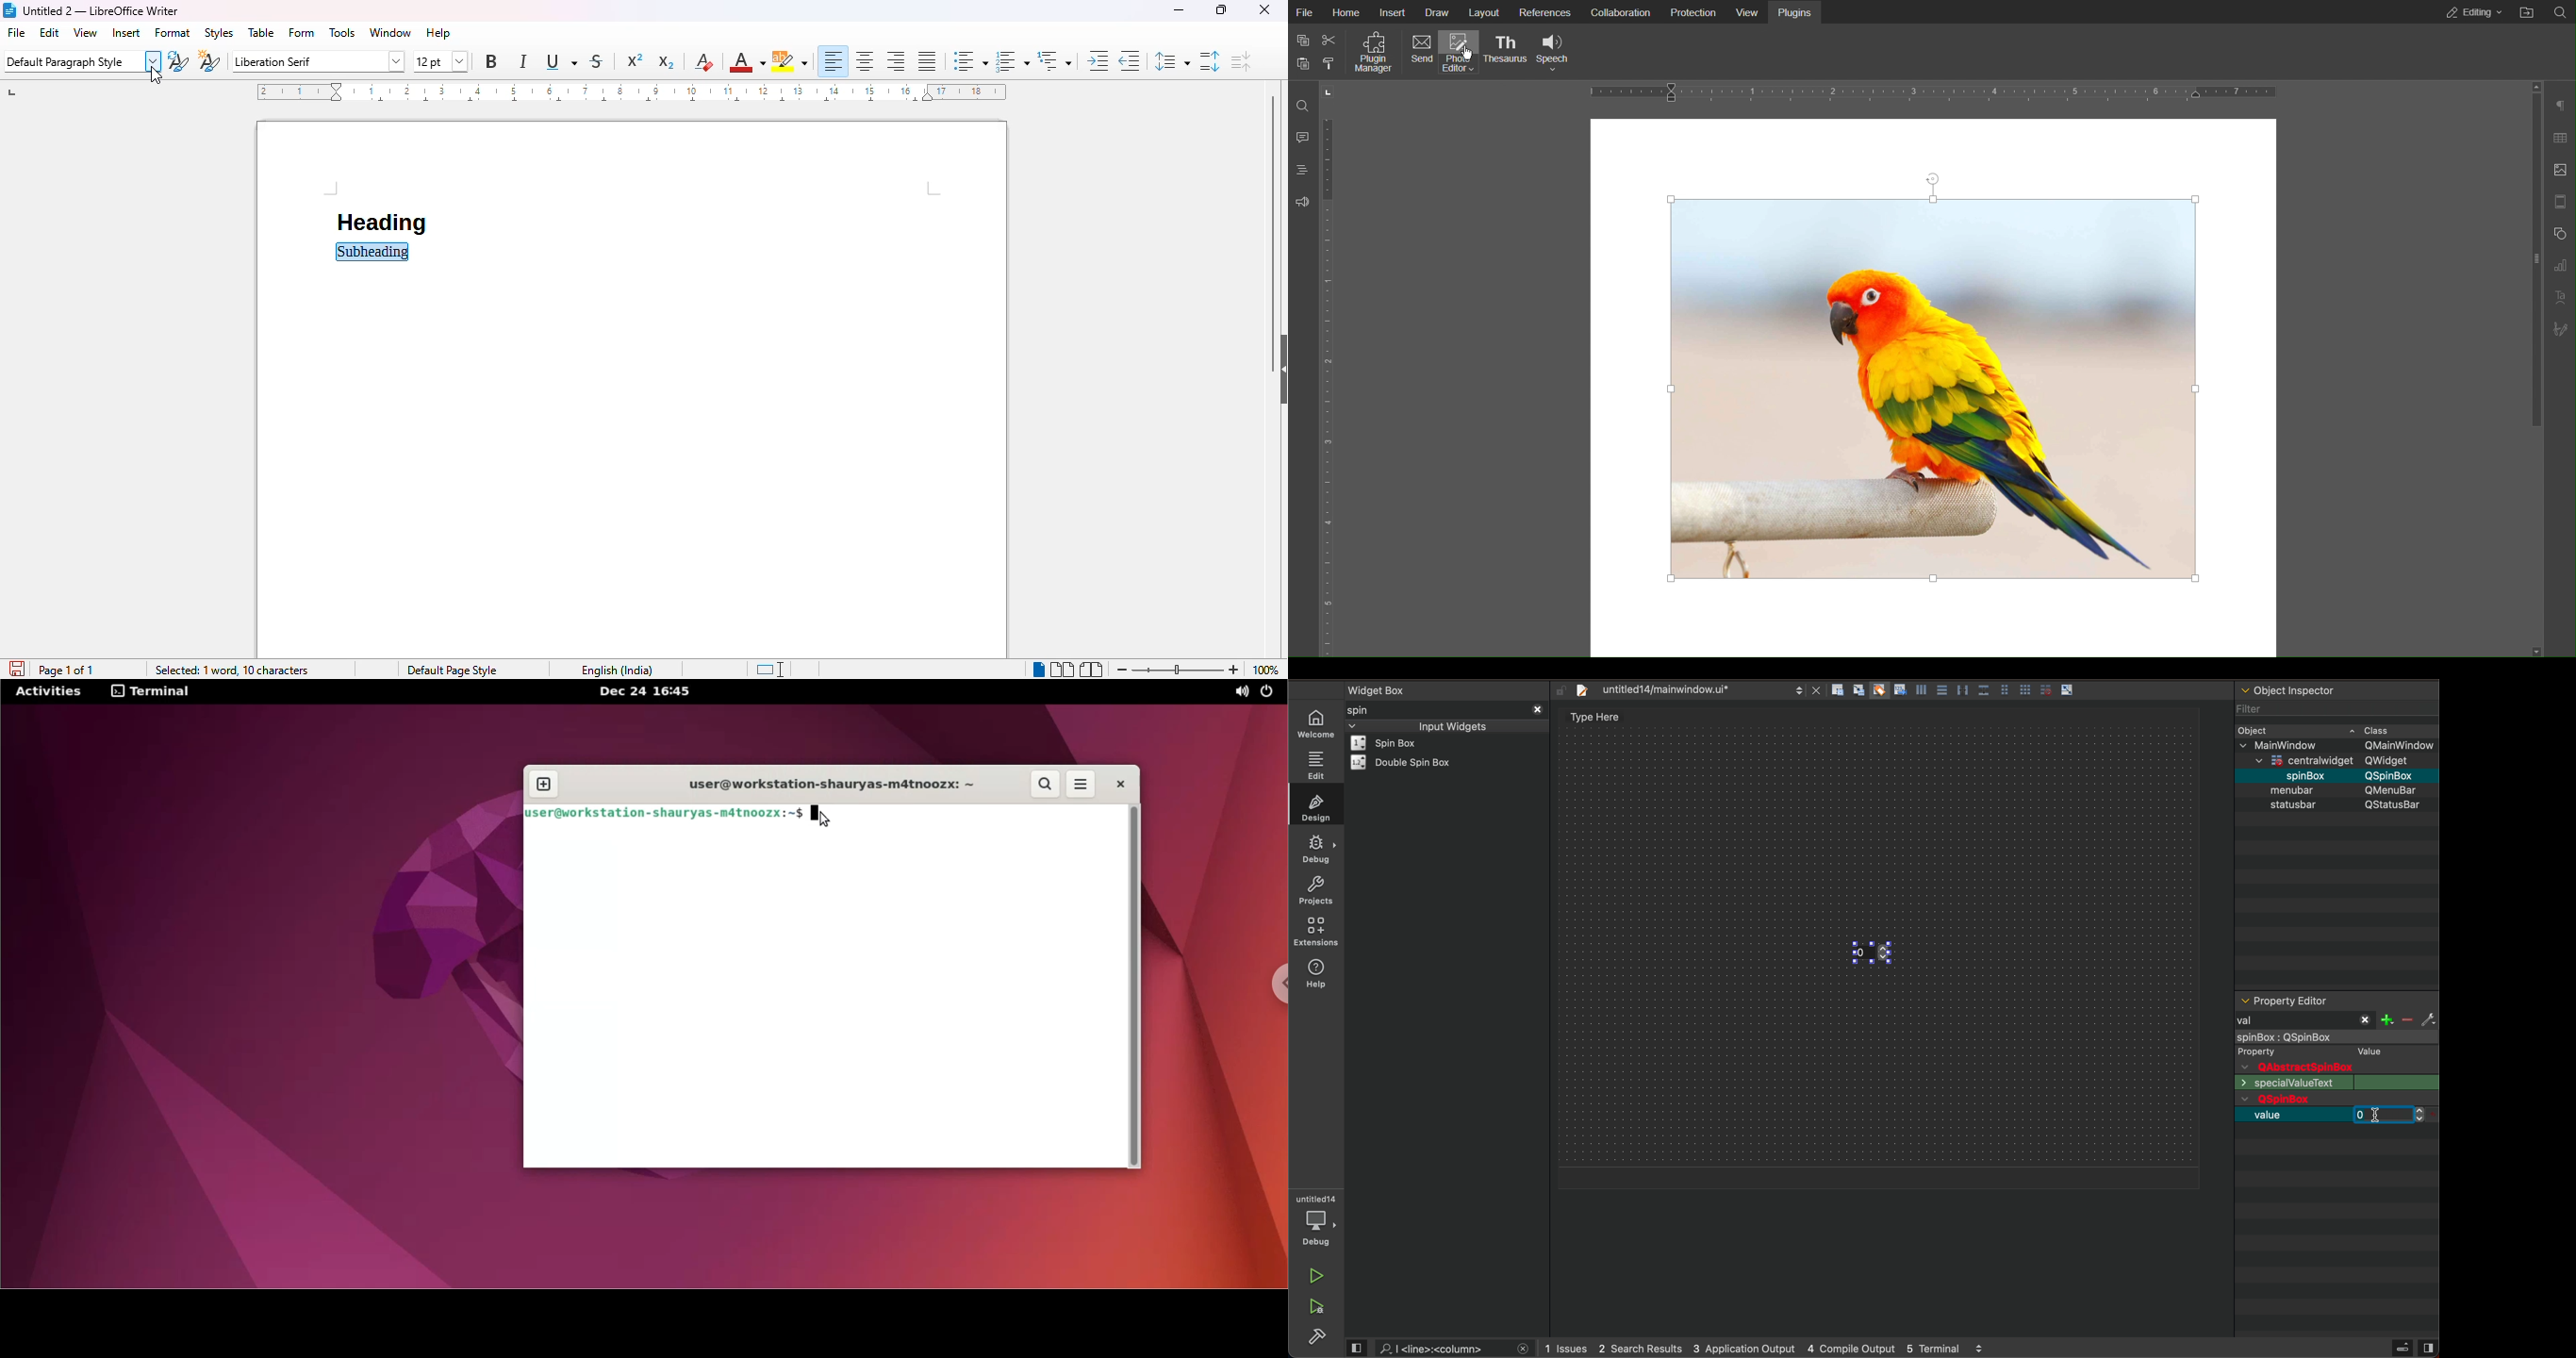 The width and height of the screenshot is (2576, 1372). I want to click on multi-page view, so click(1064, 670).